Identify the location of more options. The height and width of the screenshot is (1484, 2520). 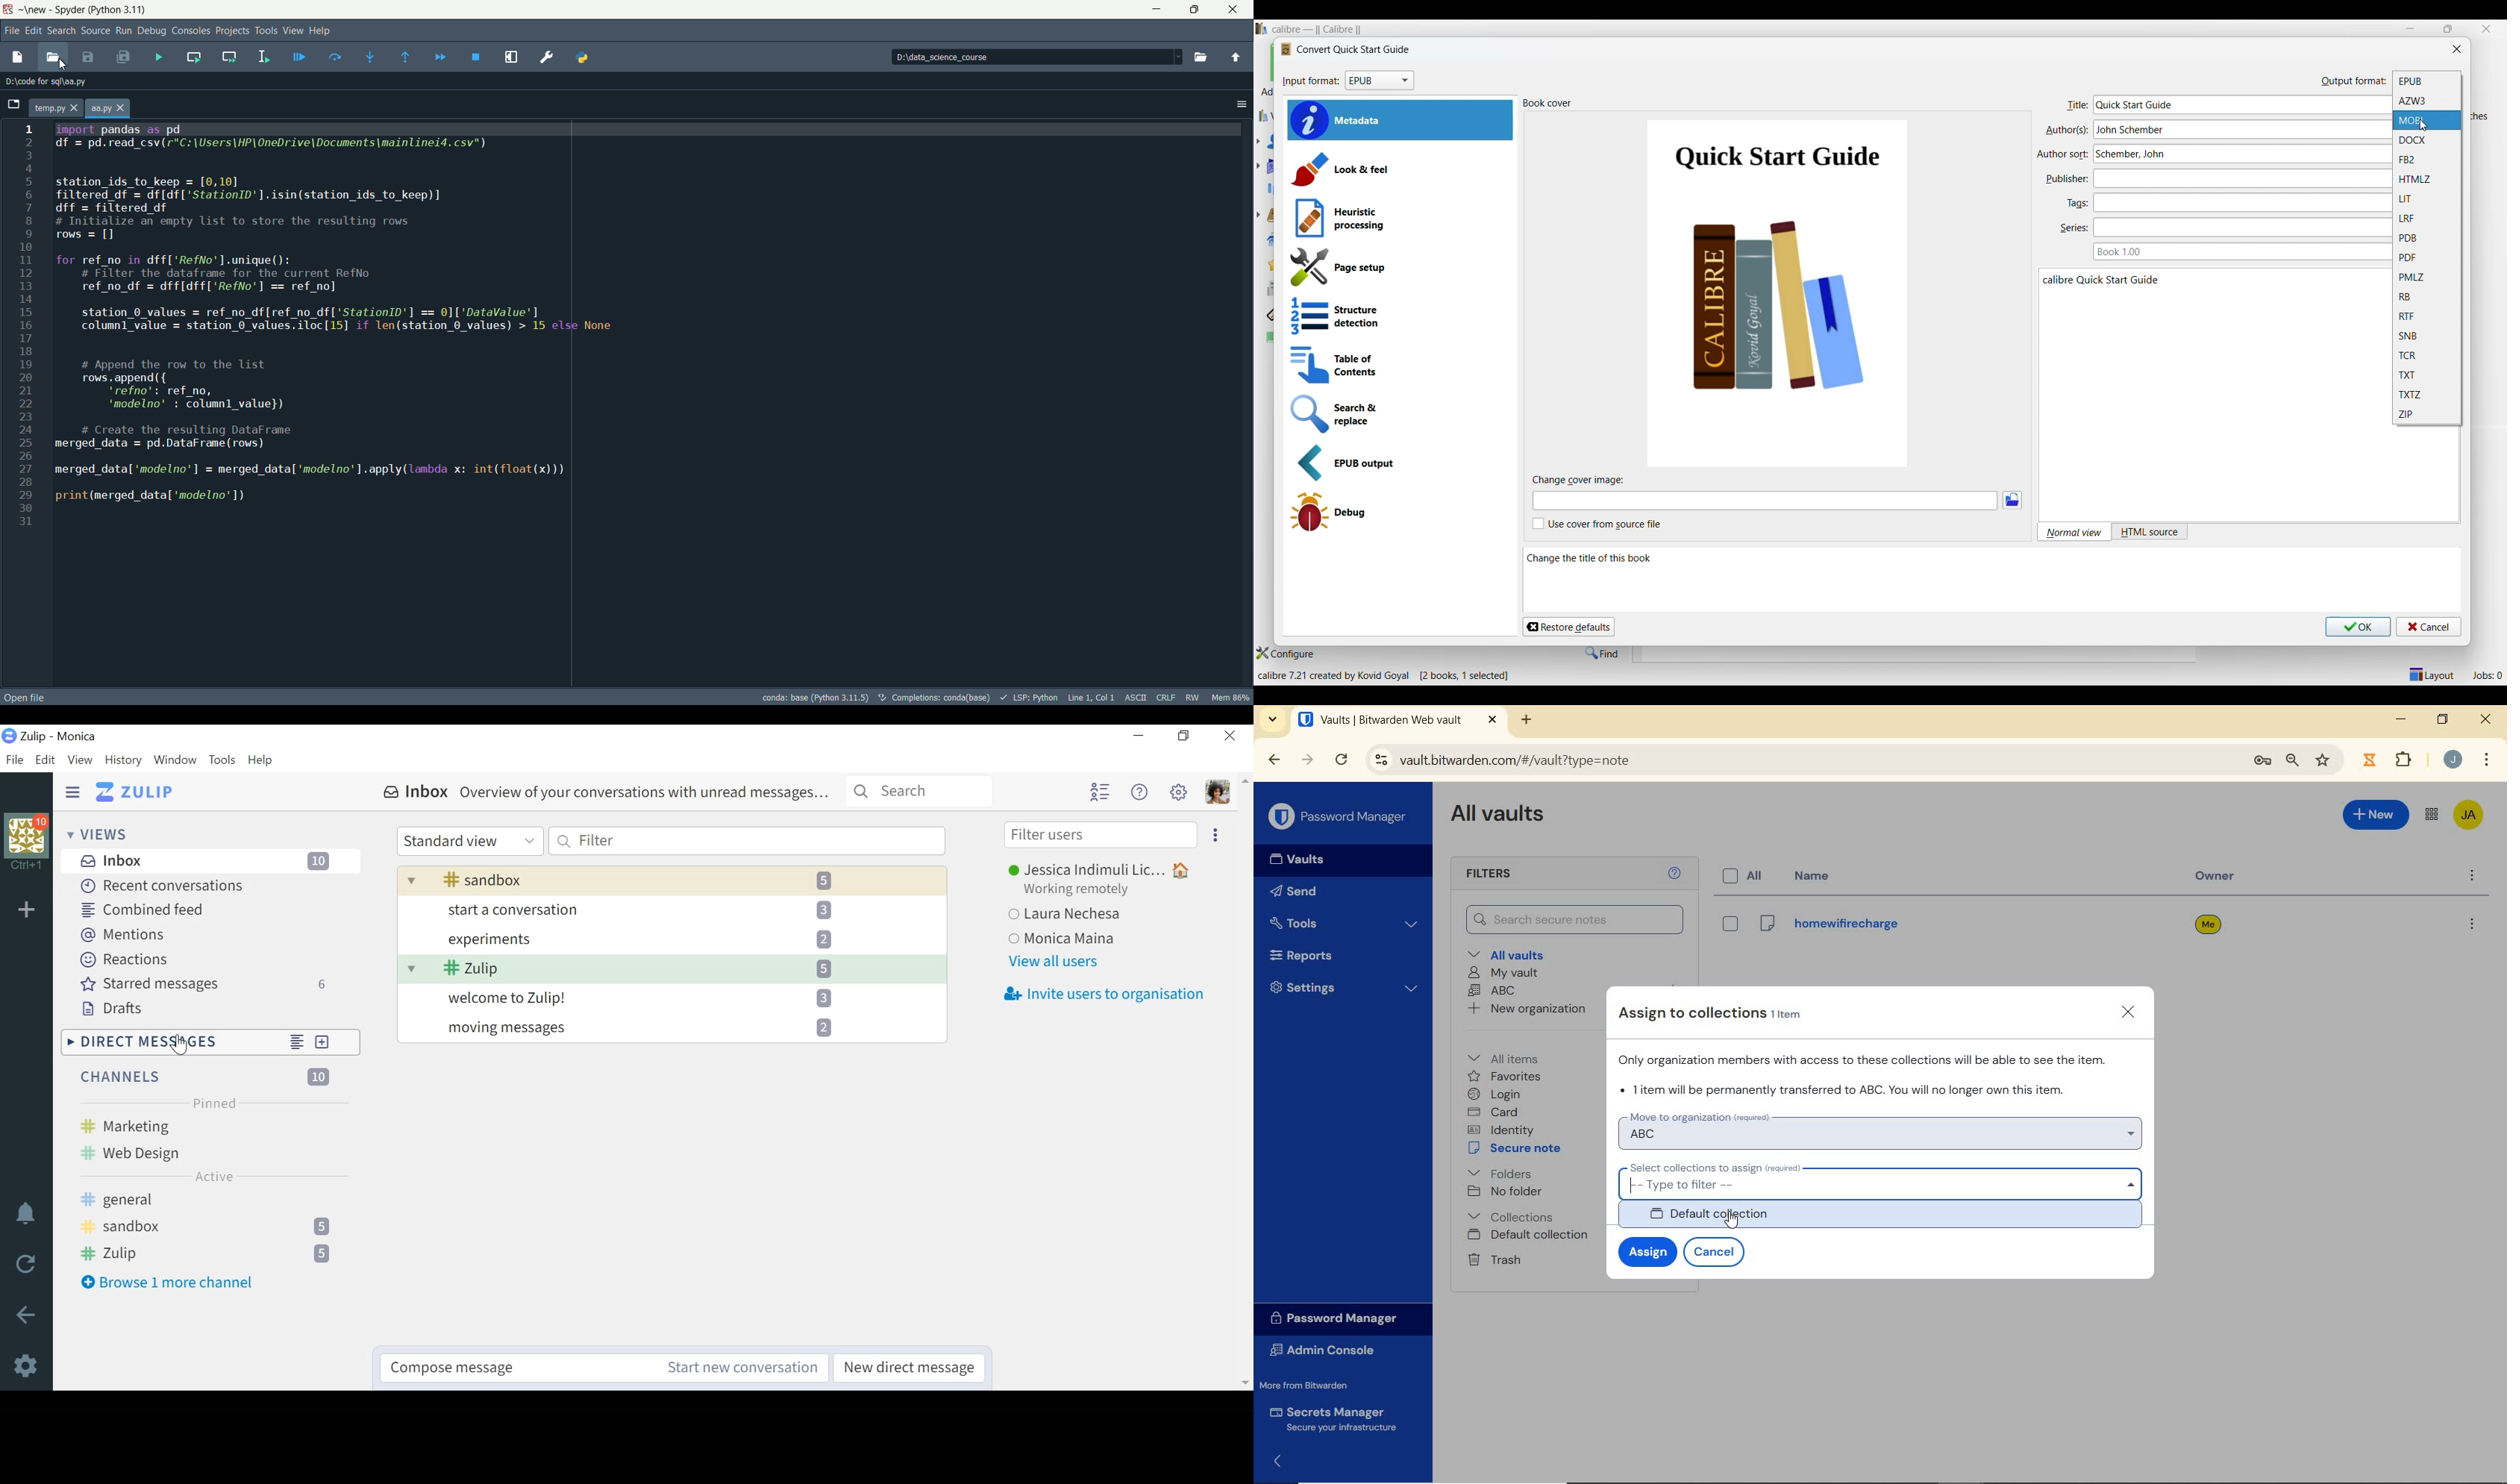
(2470, 877).